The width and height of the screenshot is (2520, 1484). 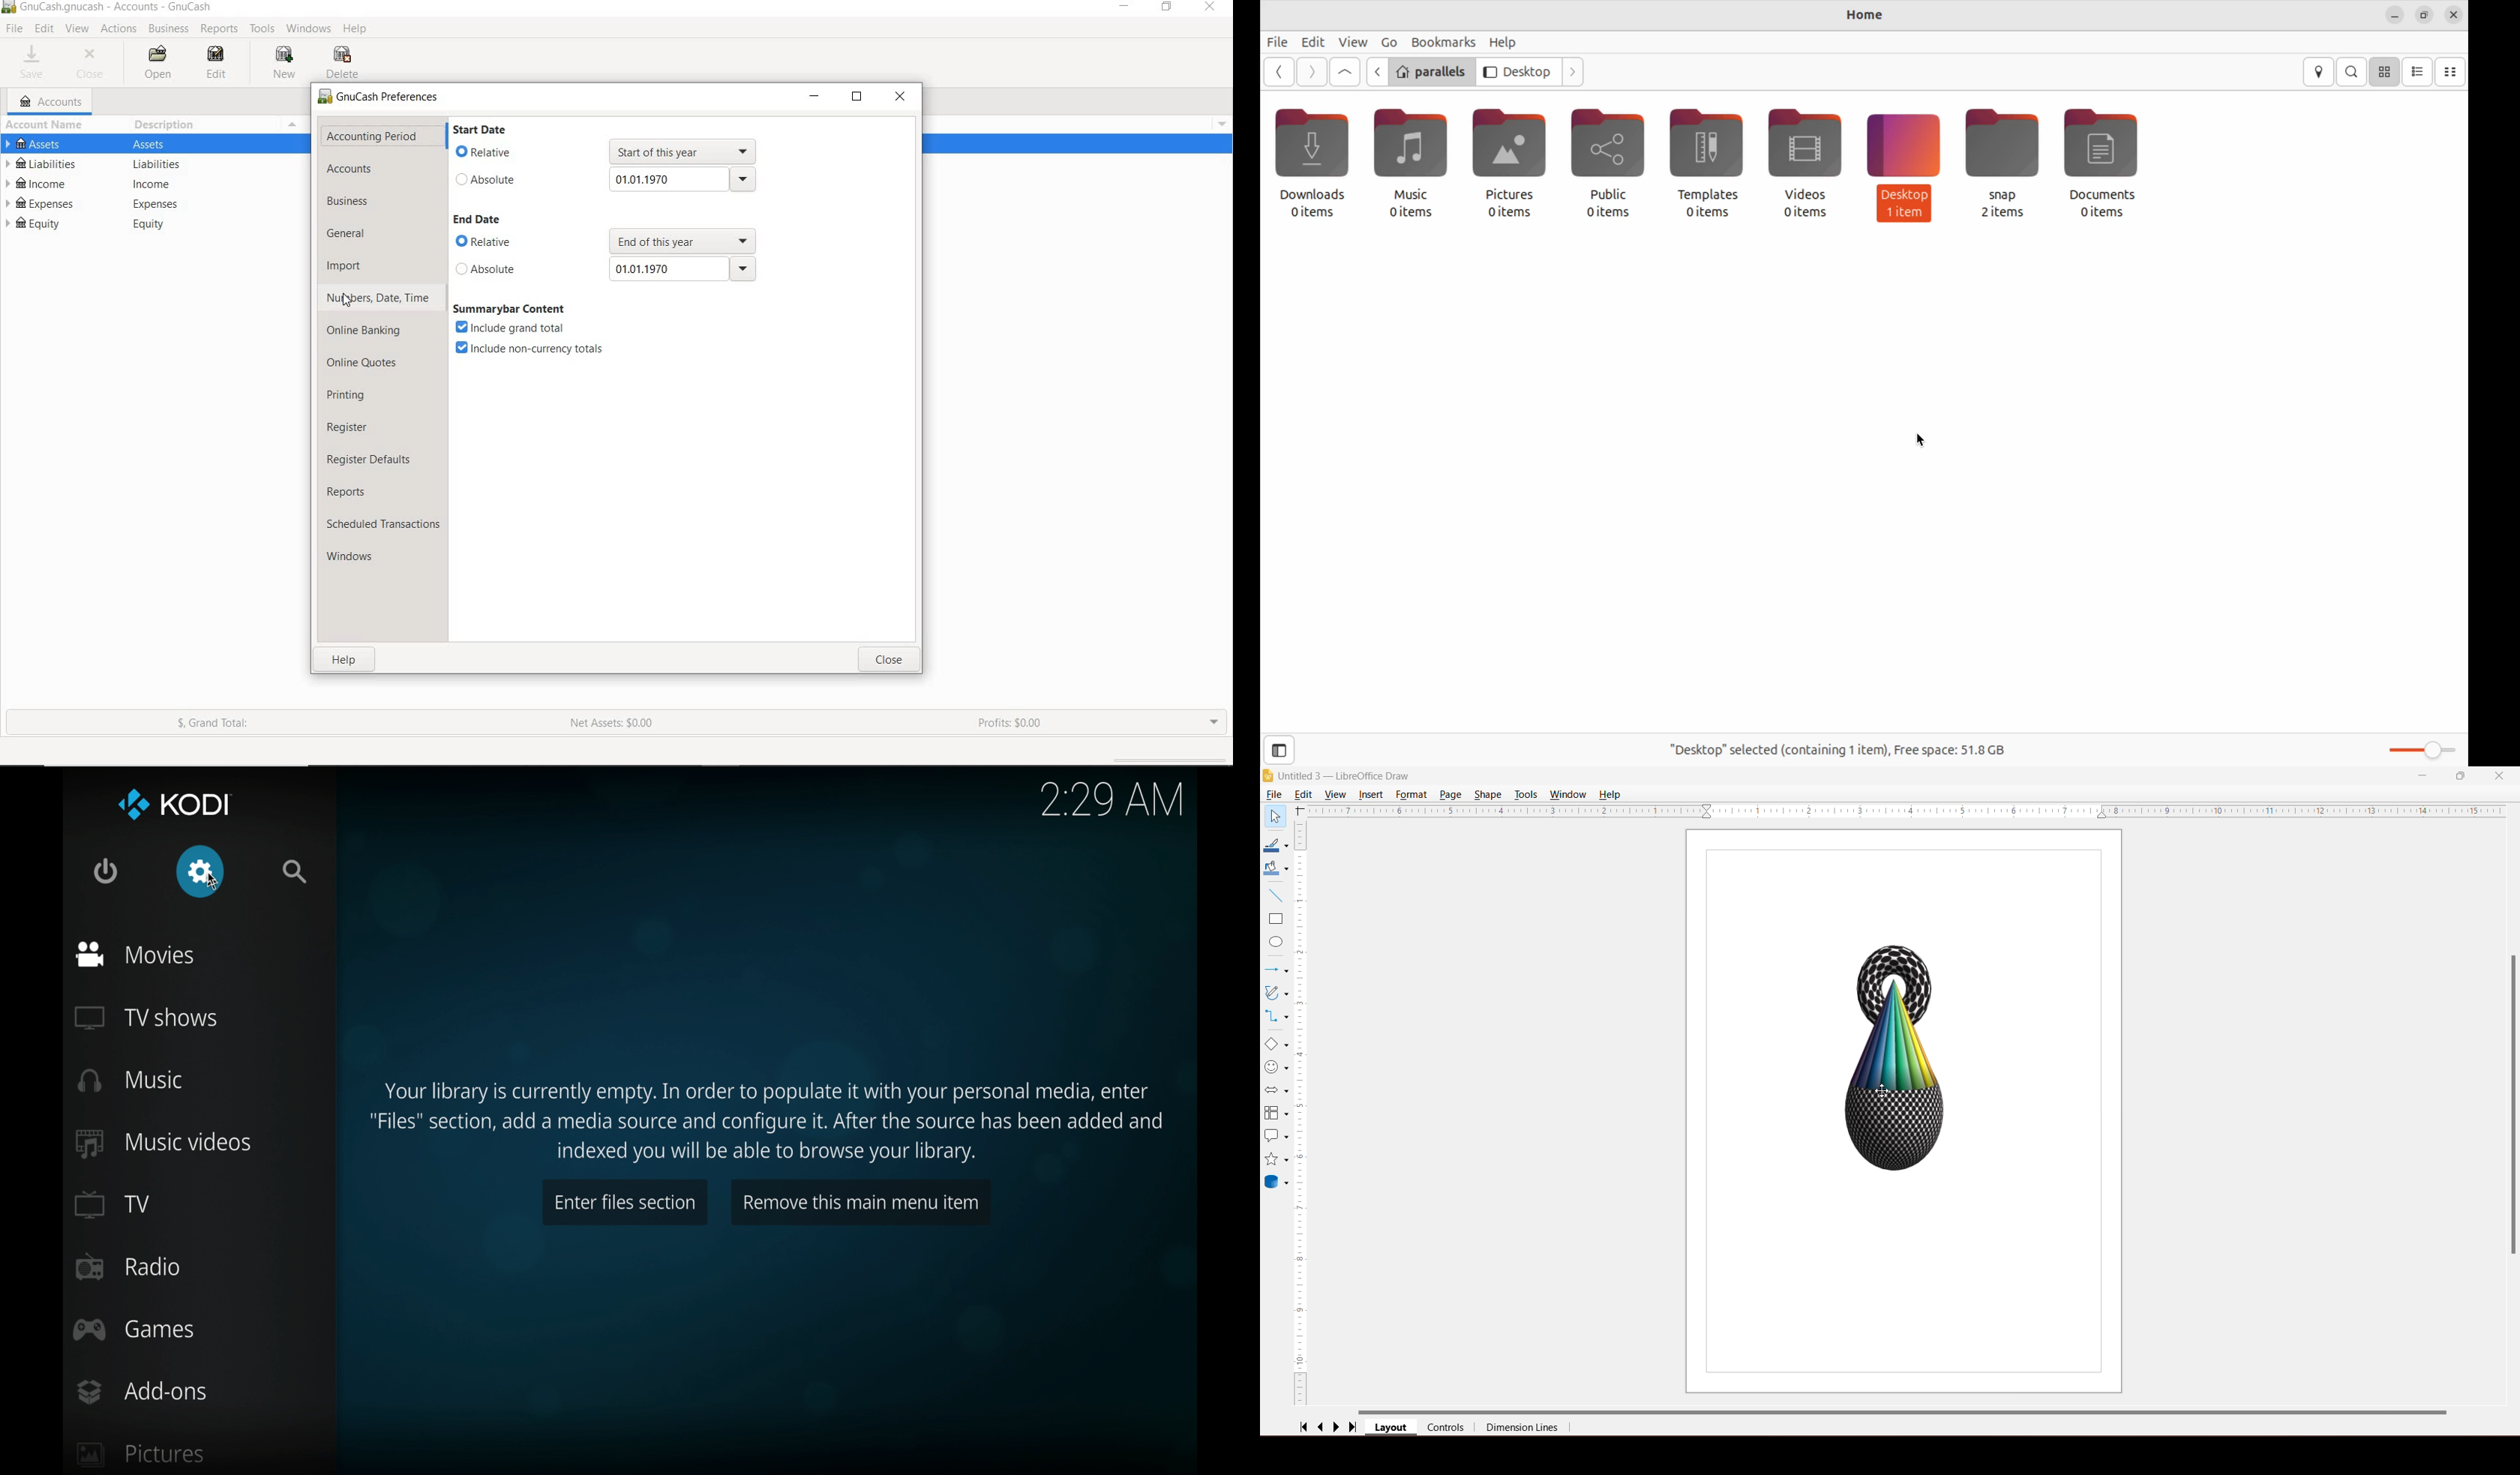 I want to click on bookmarks, so click(x=1444, y=43).